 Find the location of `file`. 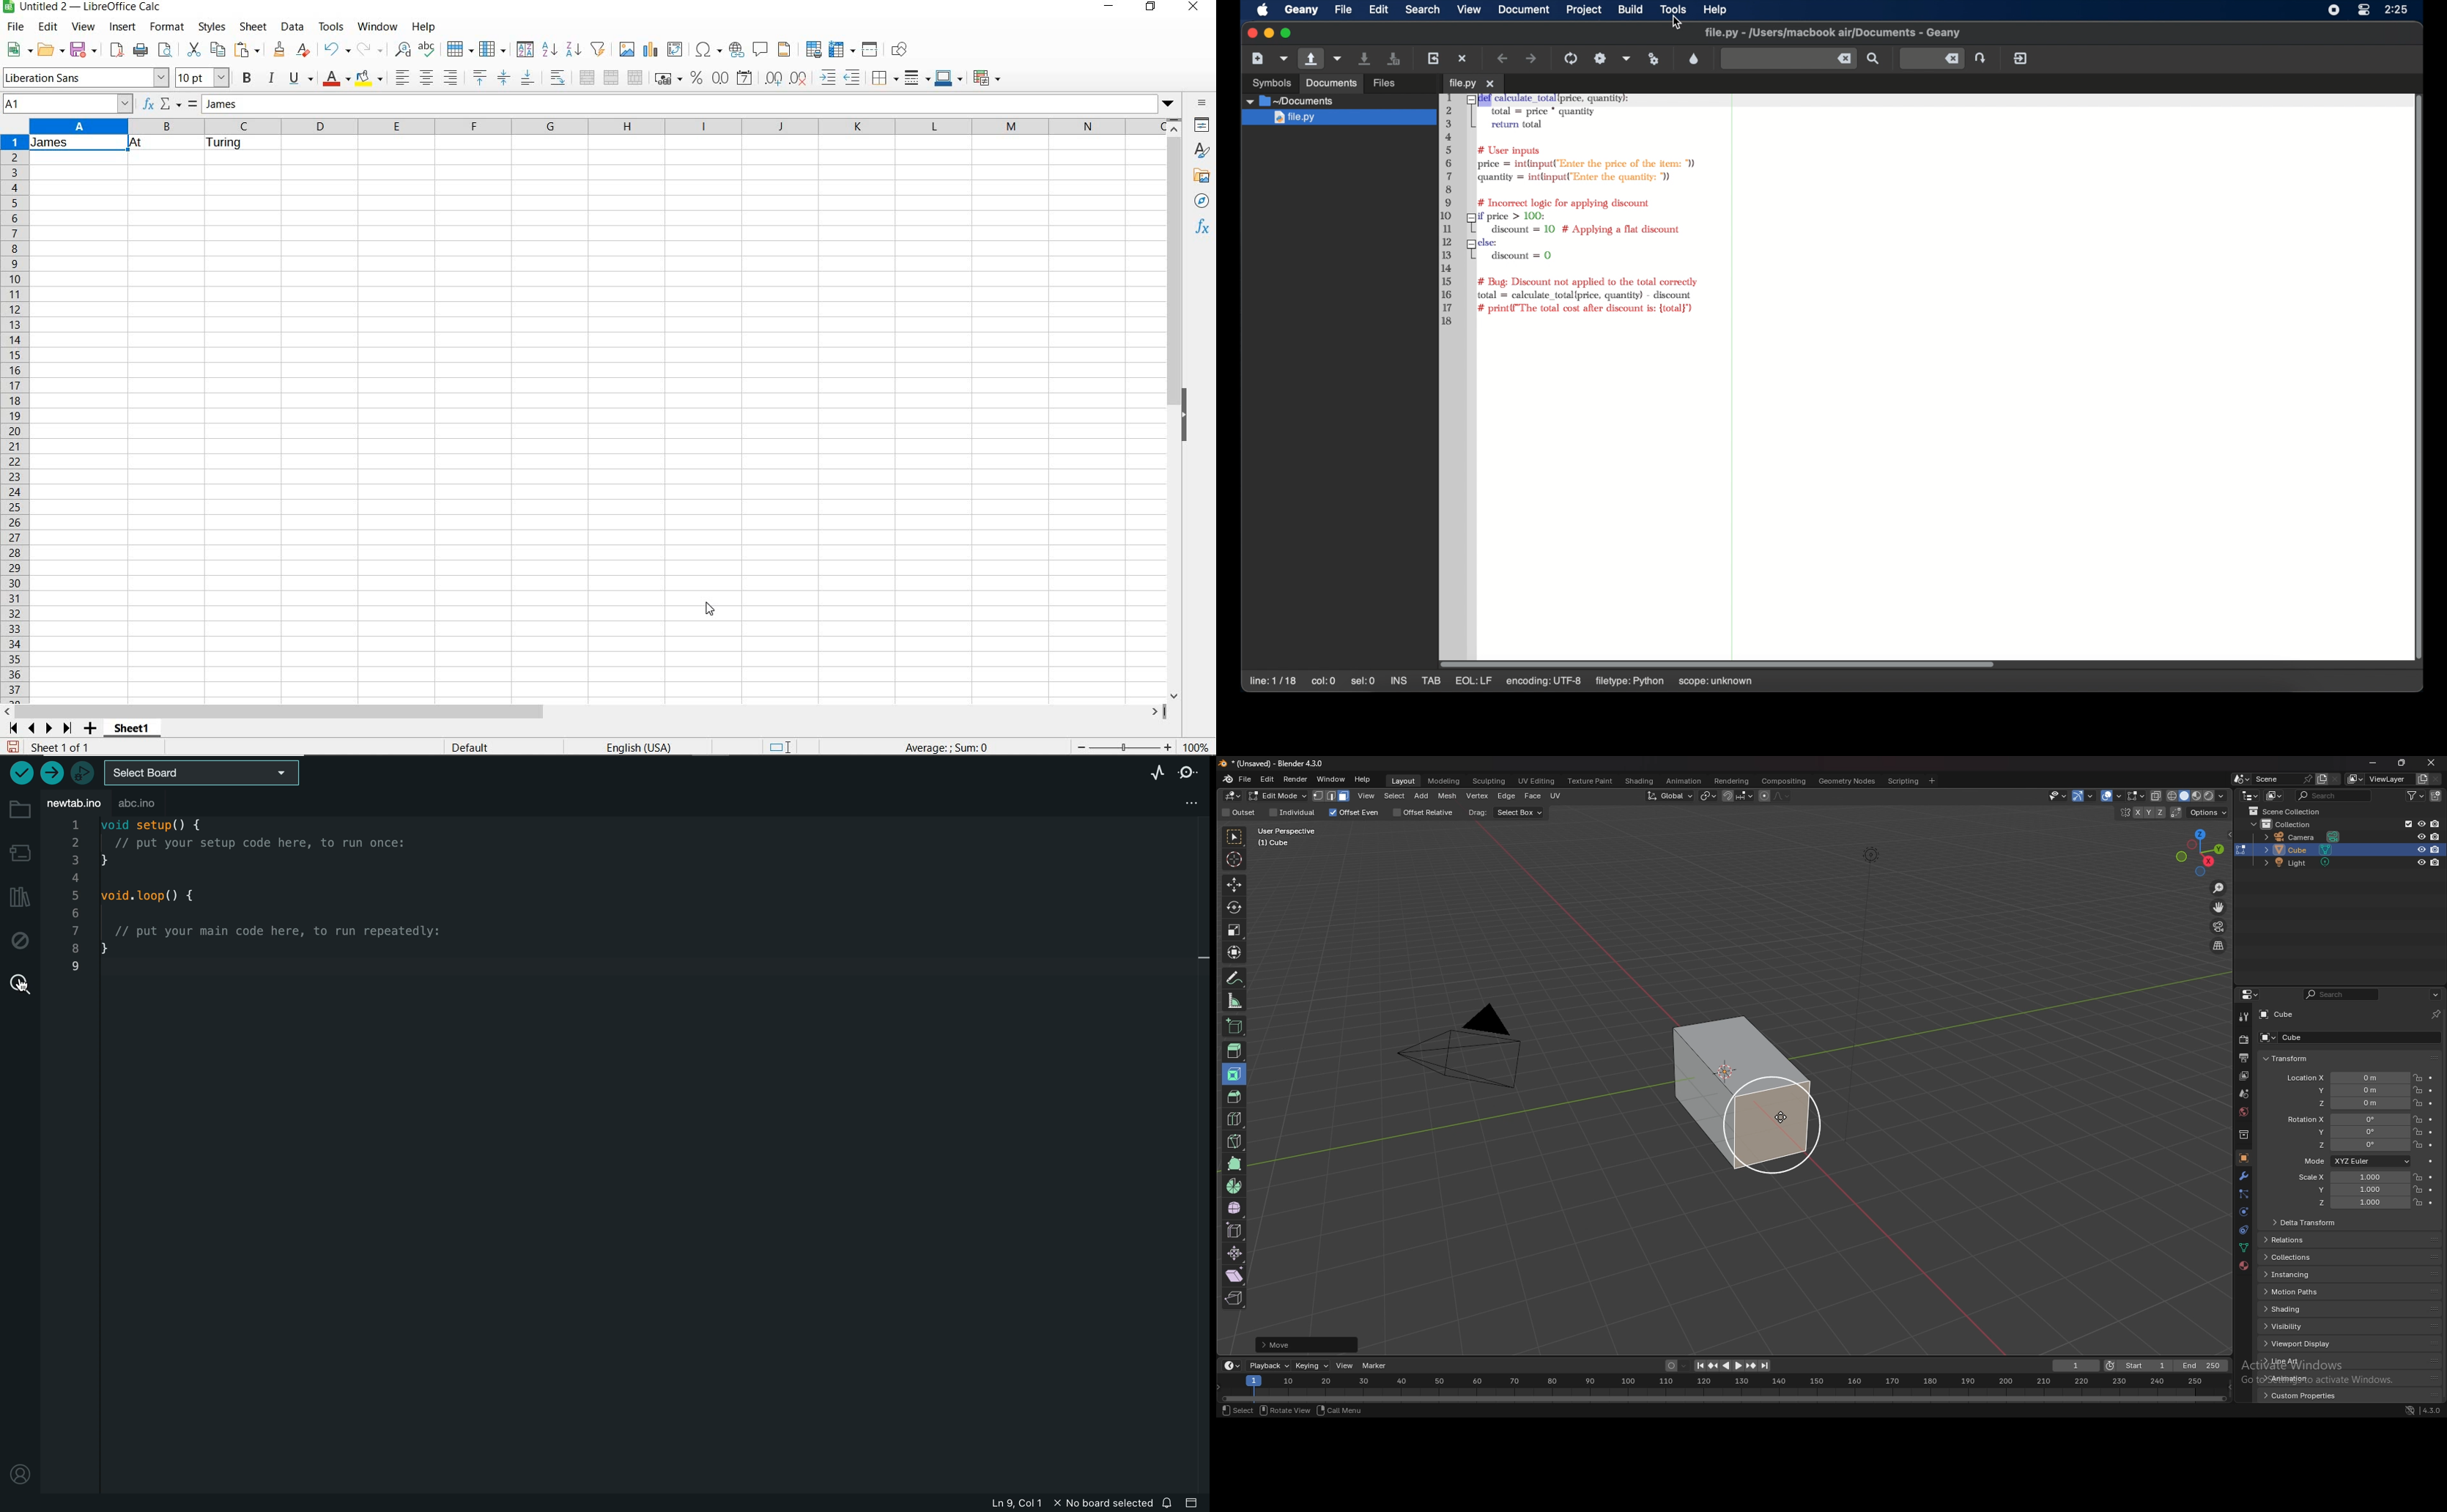

file is located at coordinates (1245, 779).